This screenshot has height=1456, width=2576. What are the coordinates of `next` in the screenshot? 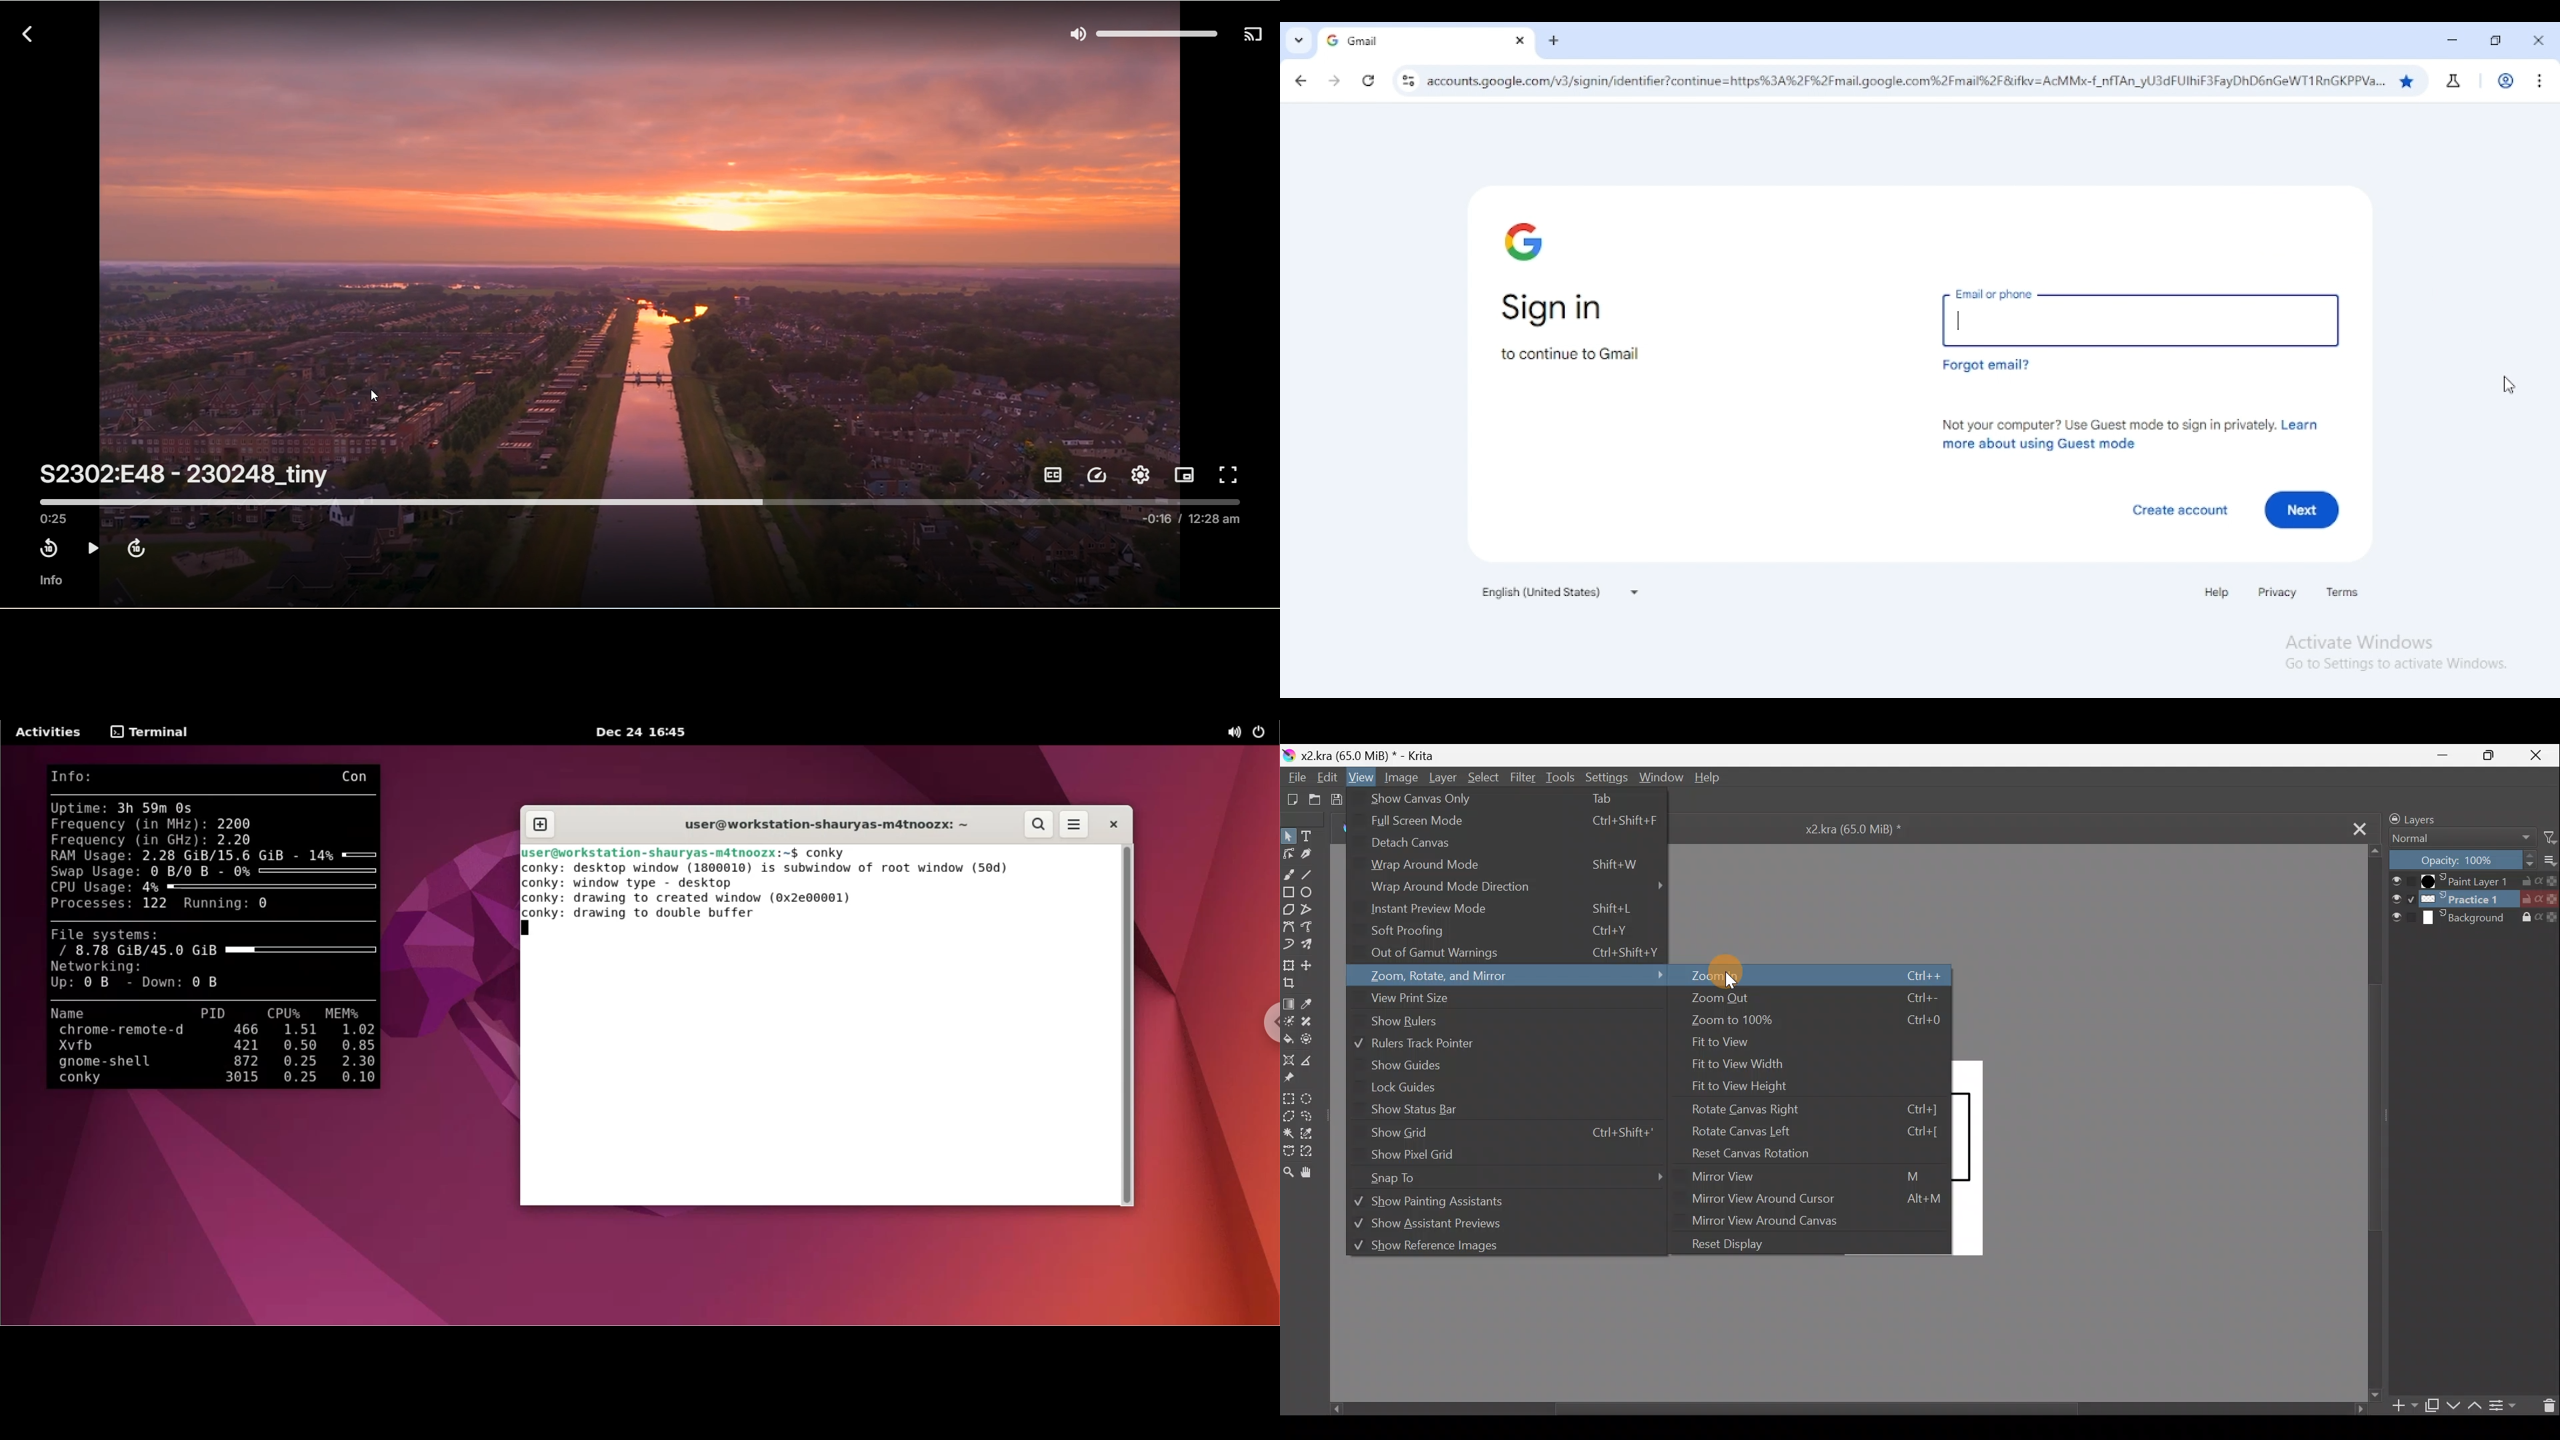 It's located at (2303, 510).